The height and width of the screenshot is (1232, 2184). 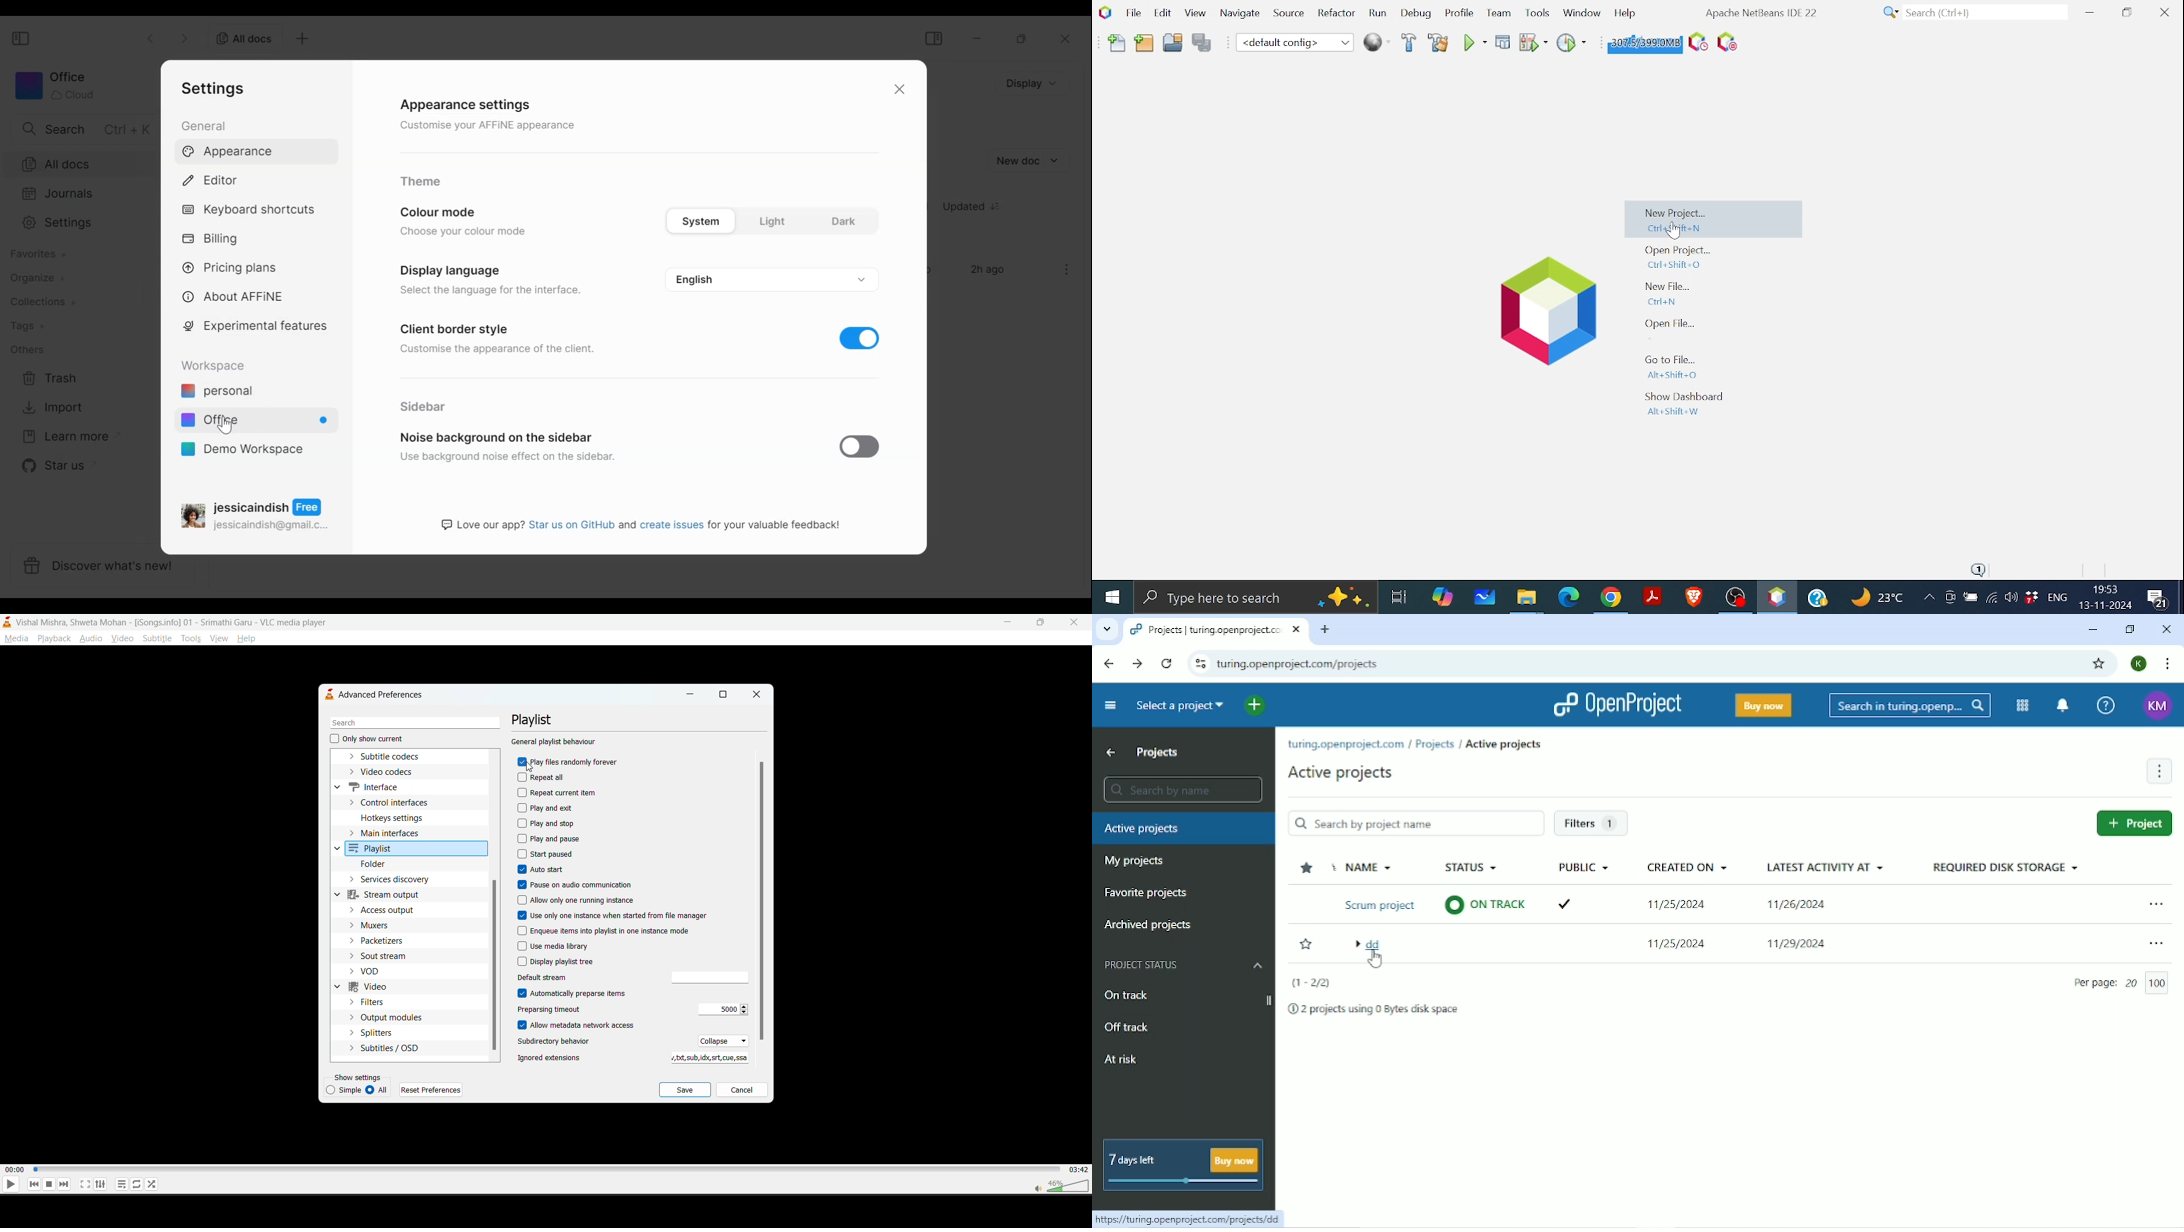 What do you see at coordinates (1415, 823) in the screenshot?
I see `Search by project name` at bounding box center [1415, 823].